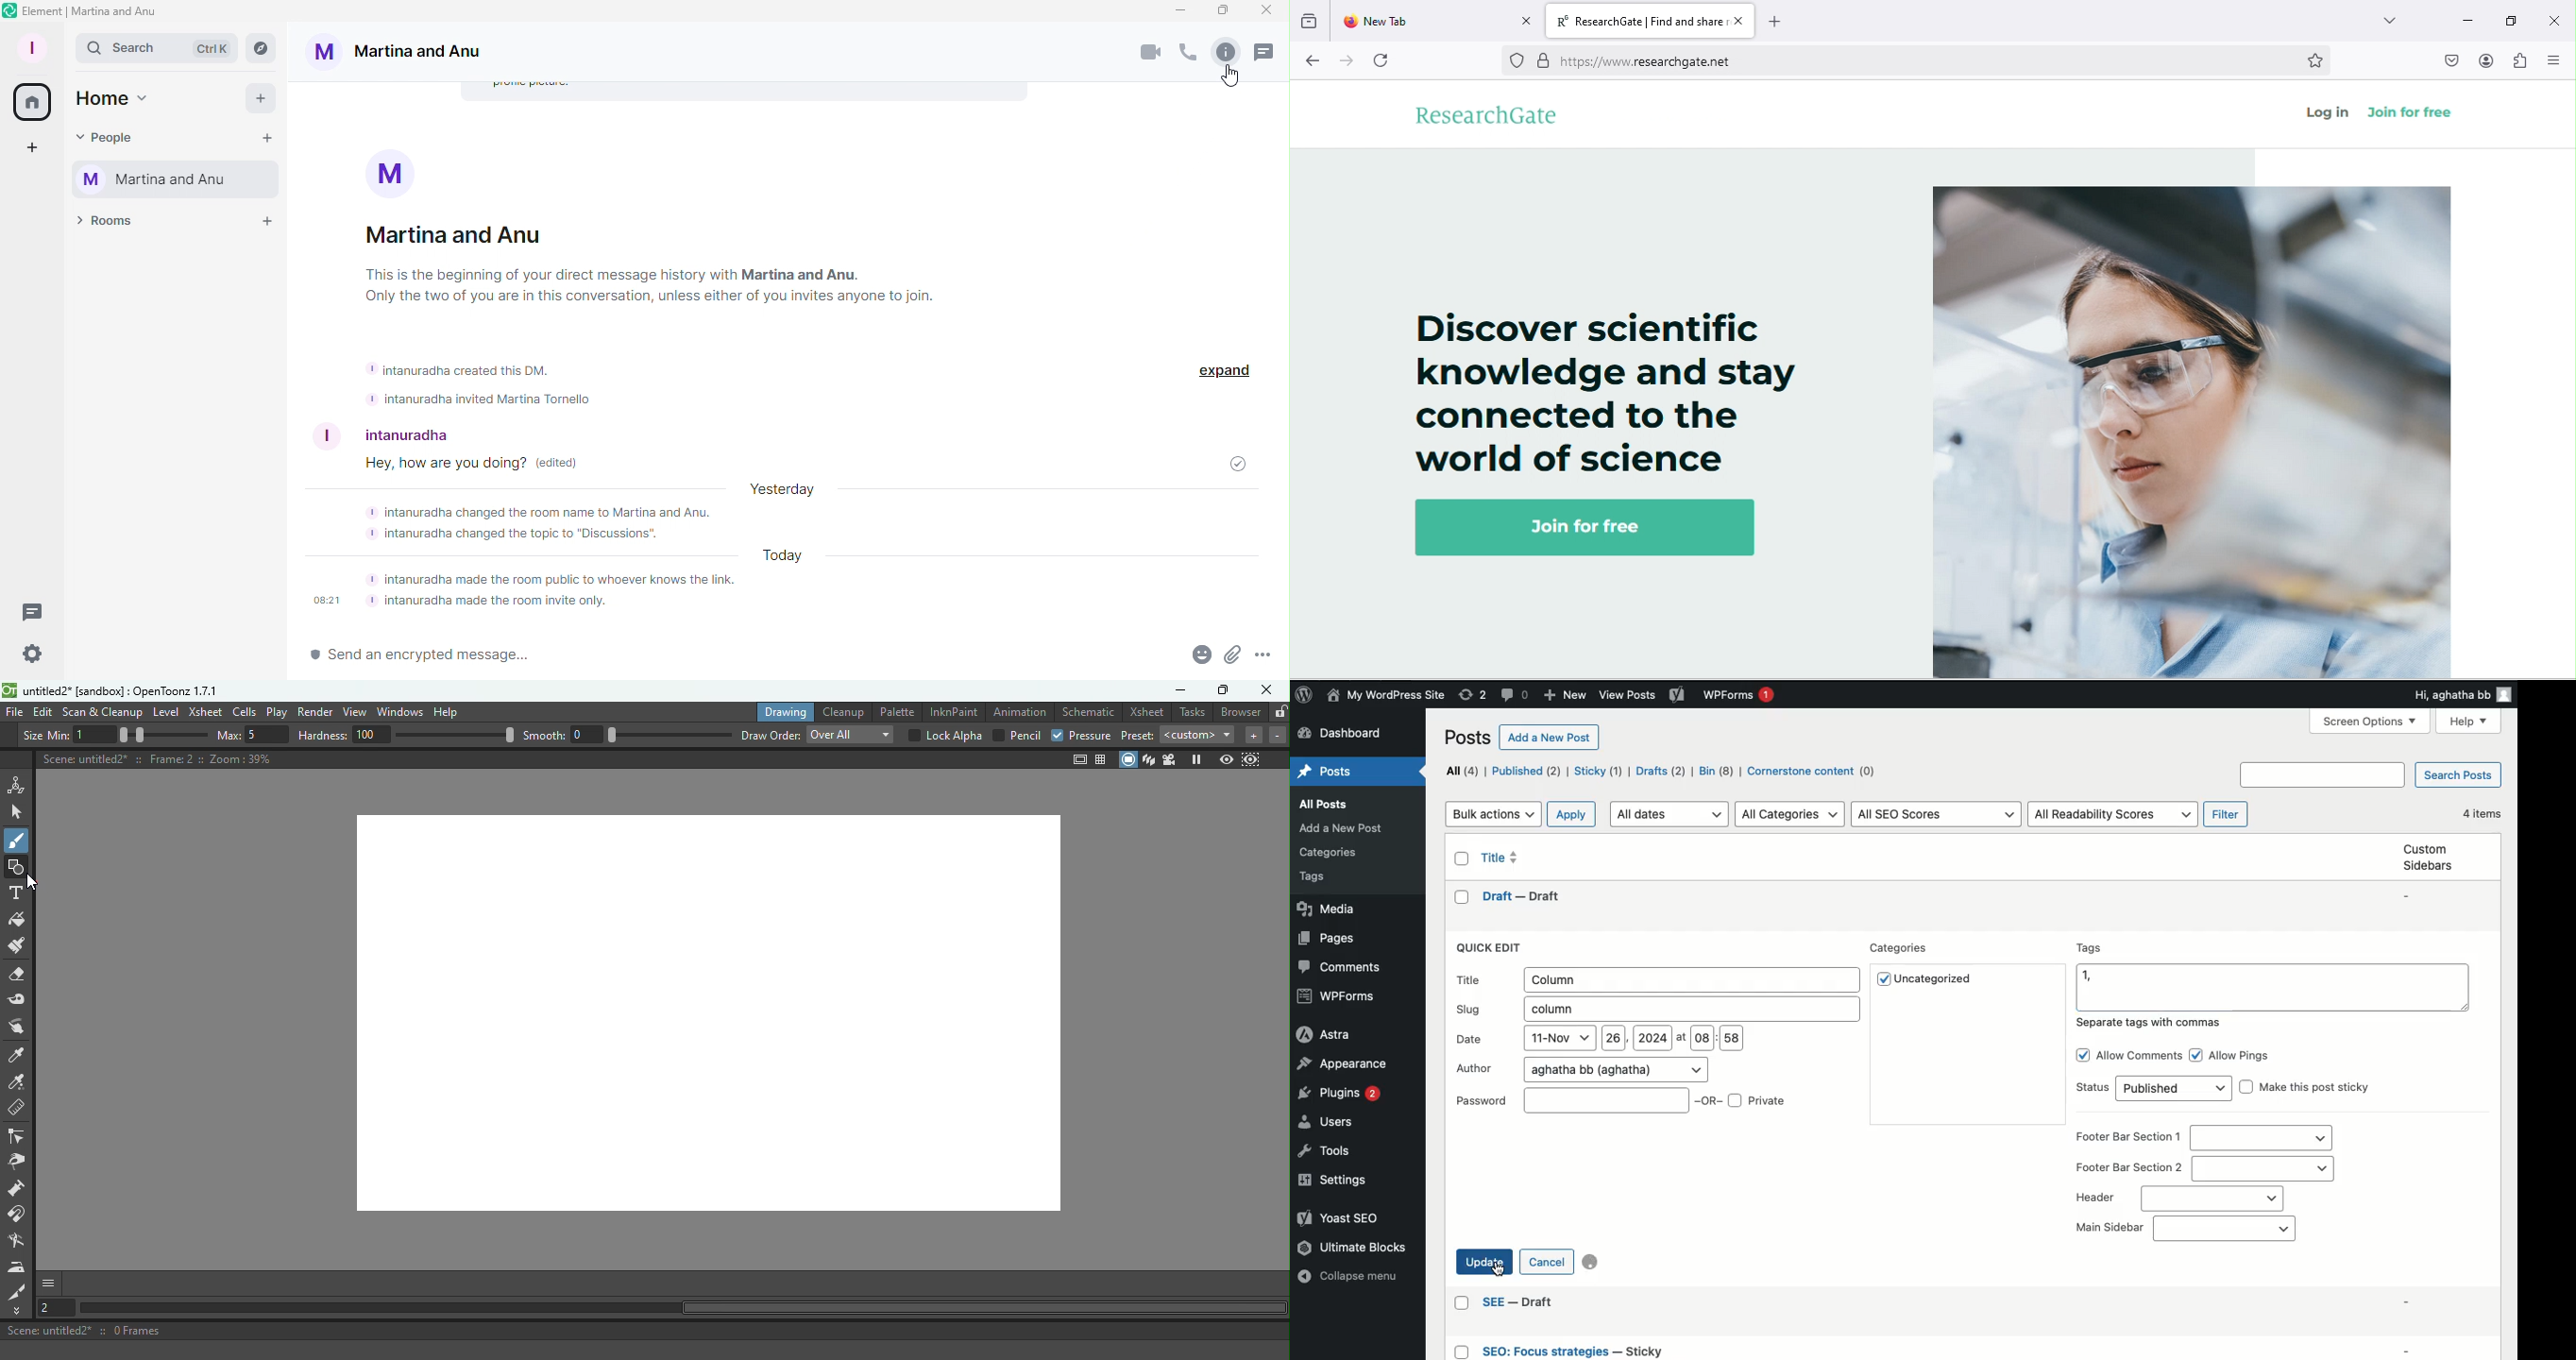 The image size is (2576, 1372). What do you see at coordinates (1231, 658) in the screenshot?
I see `Attachment` at bounding box center [1231, 658].